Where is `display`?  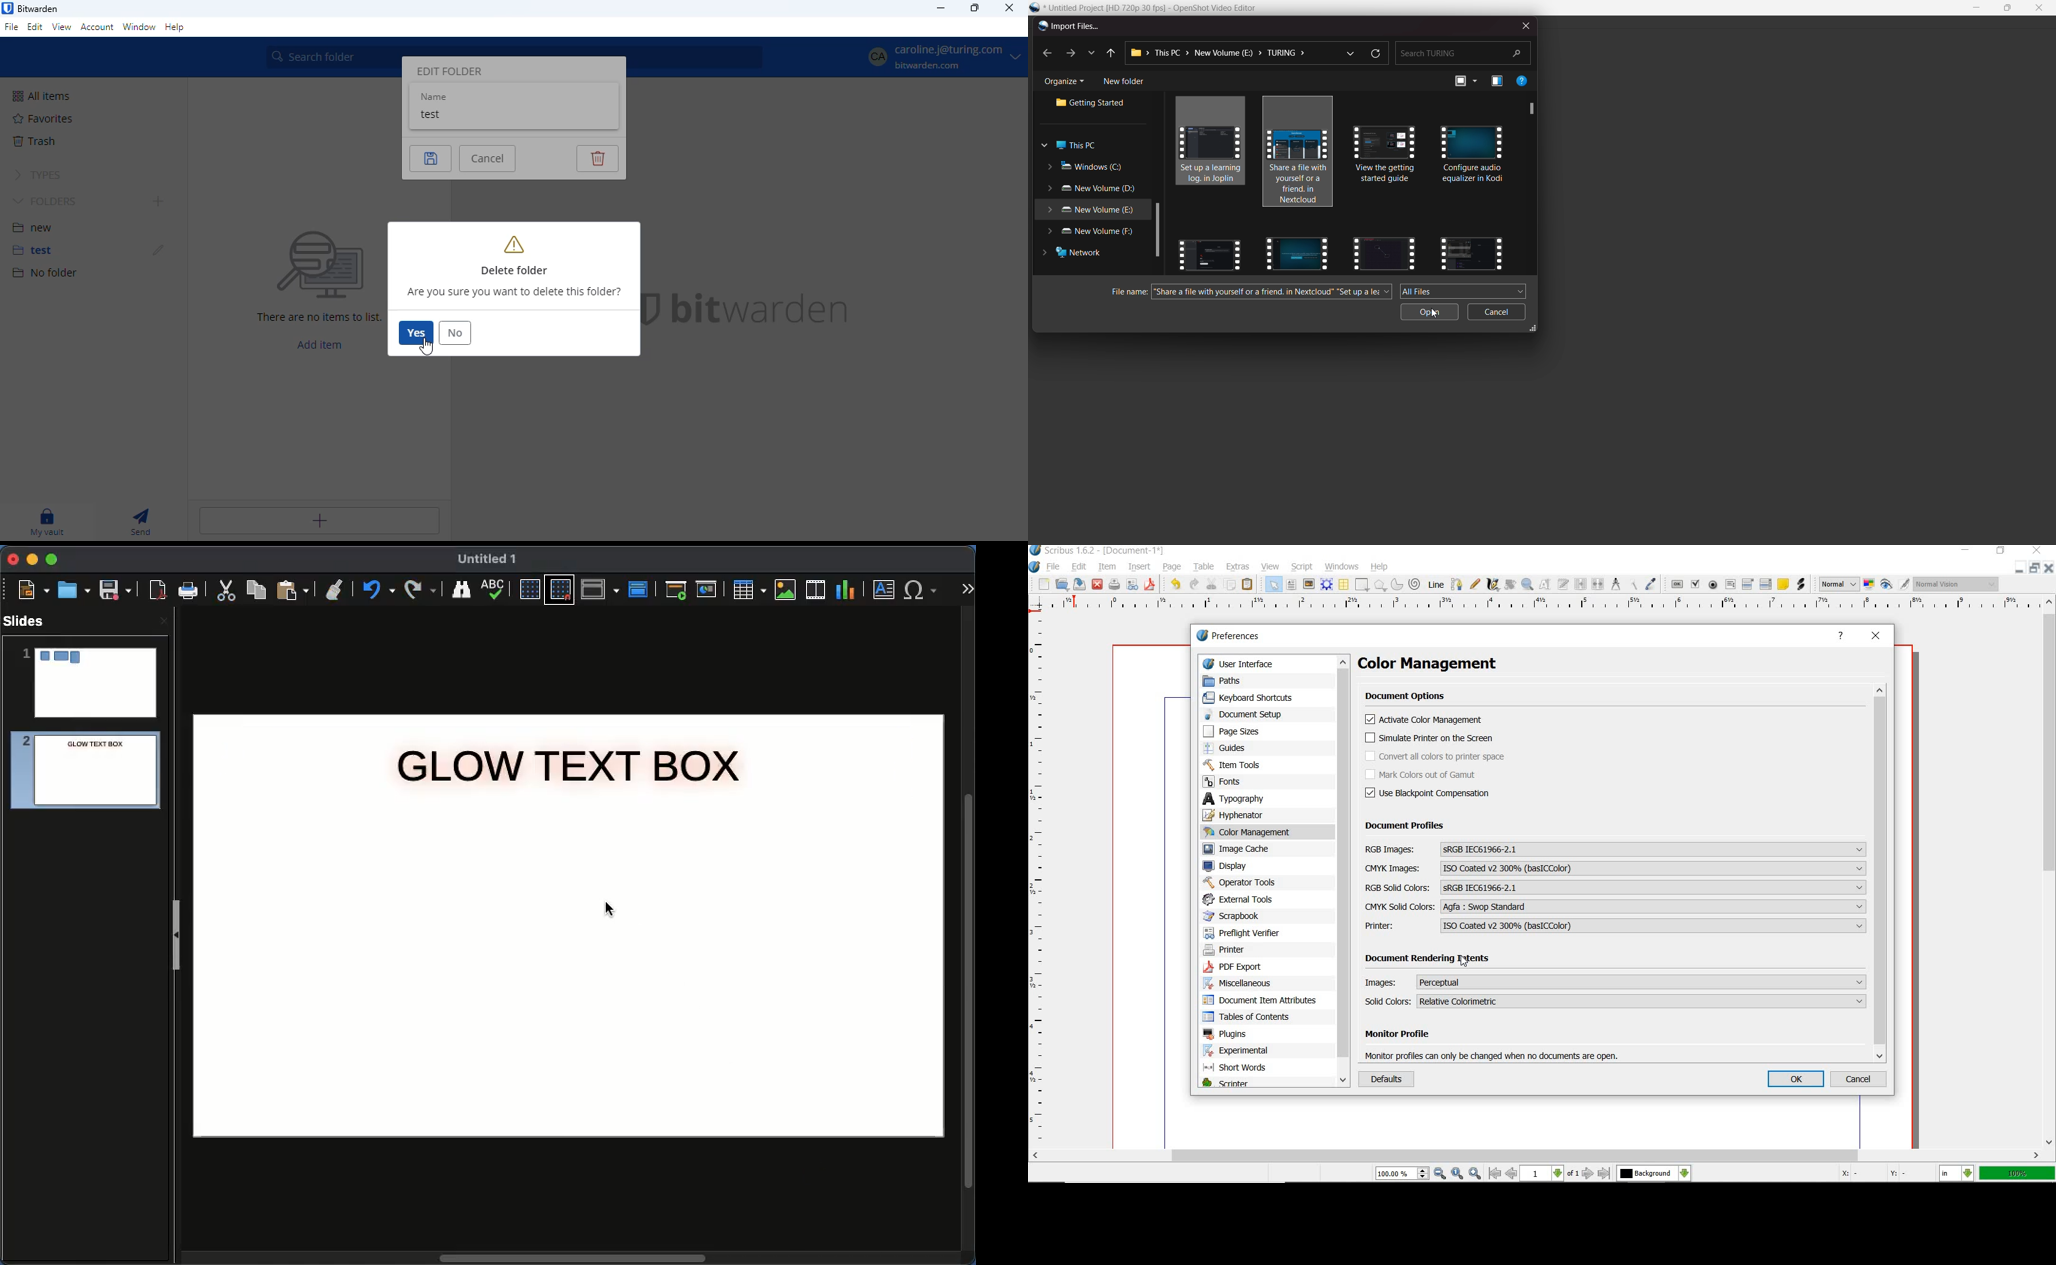 display is located at coordinates (1247, 867).